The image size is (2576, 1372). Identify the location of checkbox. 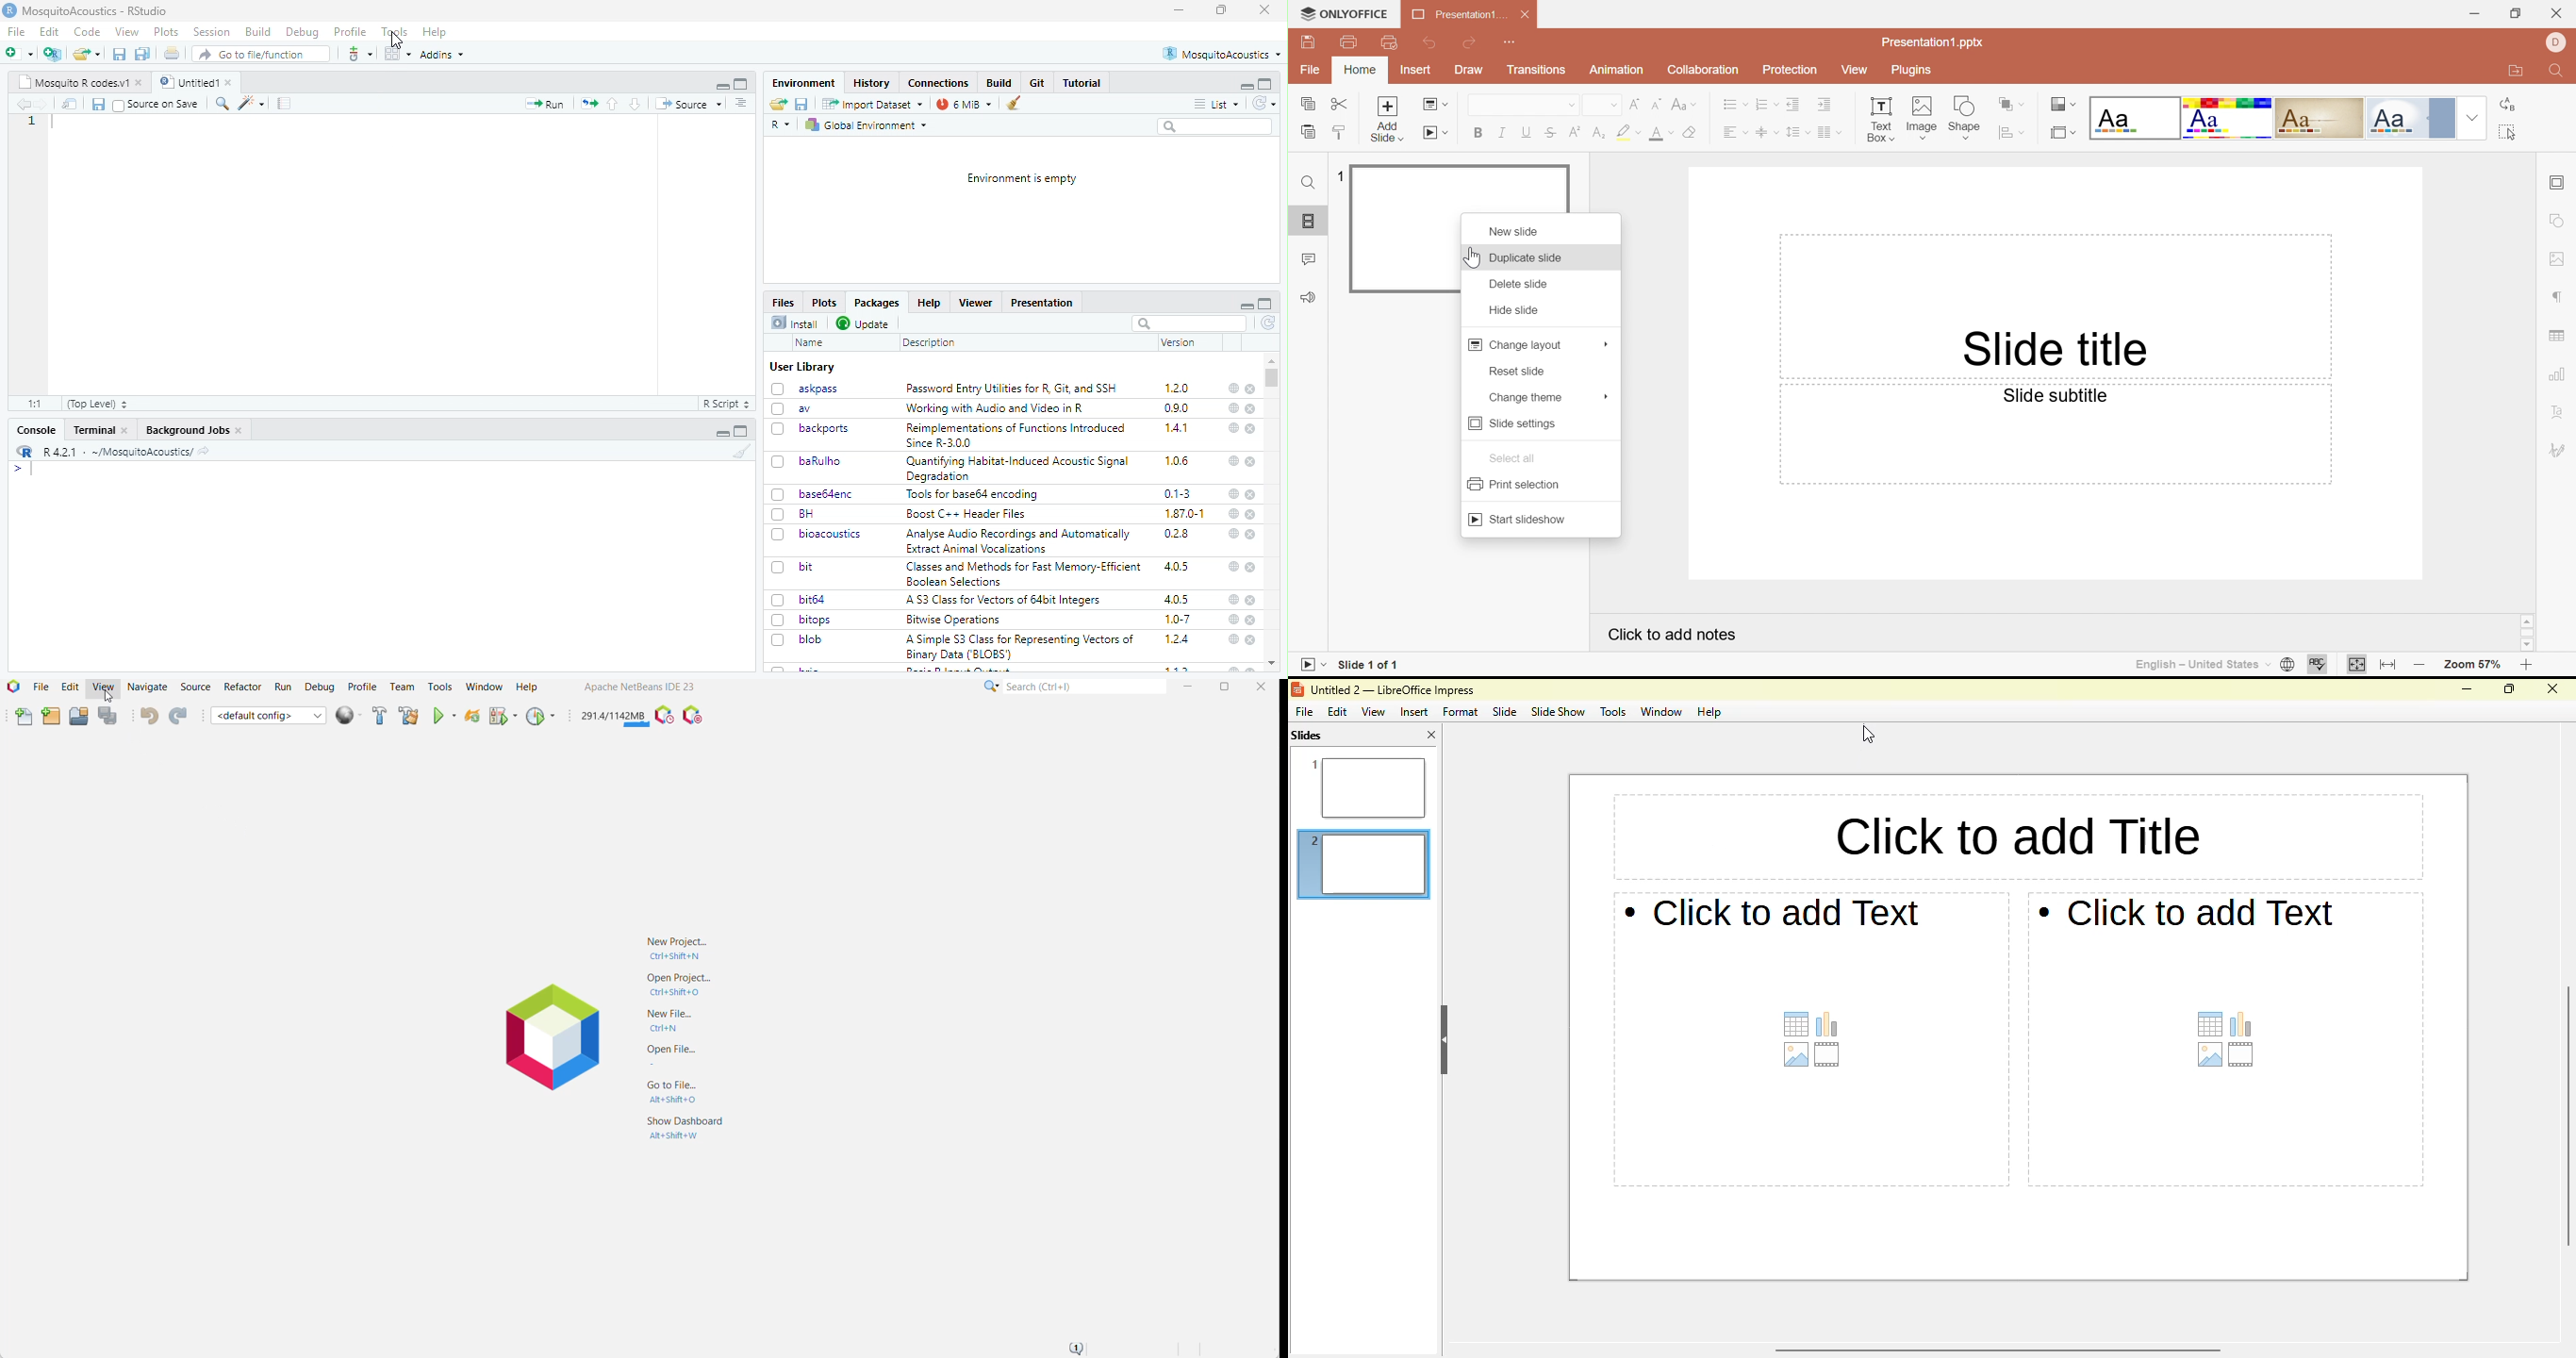
(779, 621).